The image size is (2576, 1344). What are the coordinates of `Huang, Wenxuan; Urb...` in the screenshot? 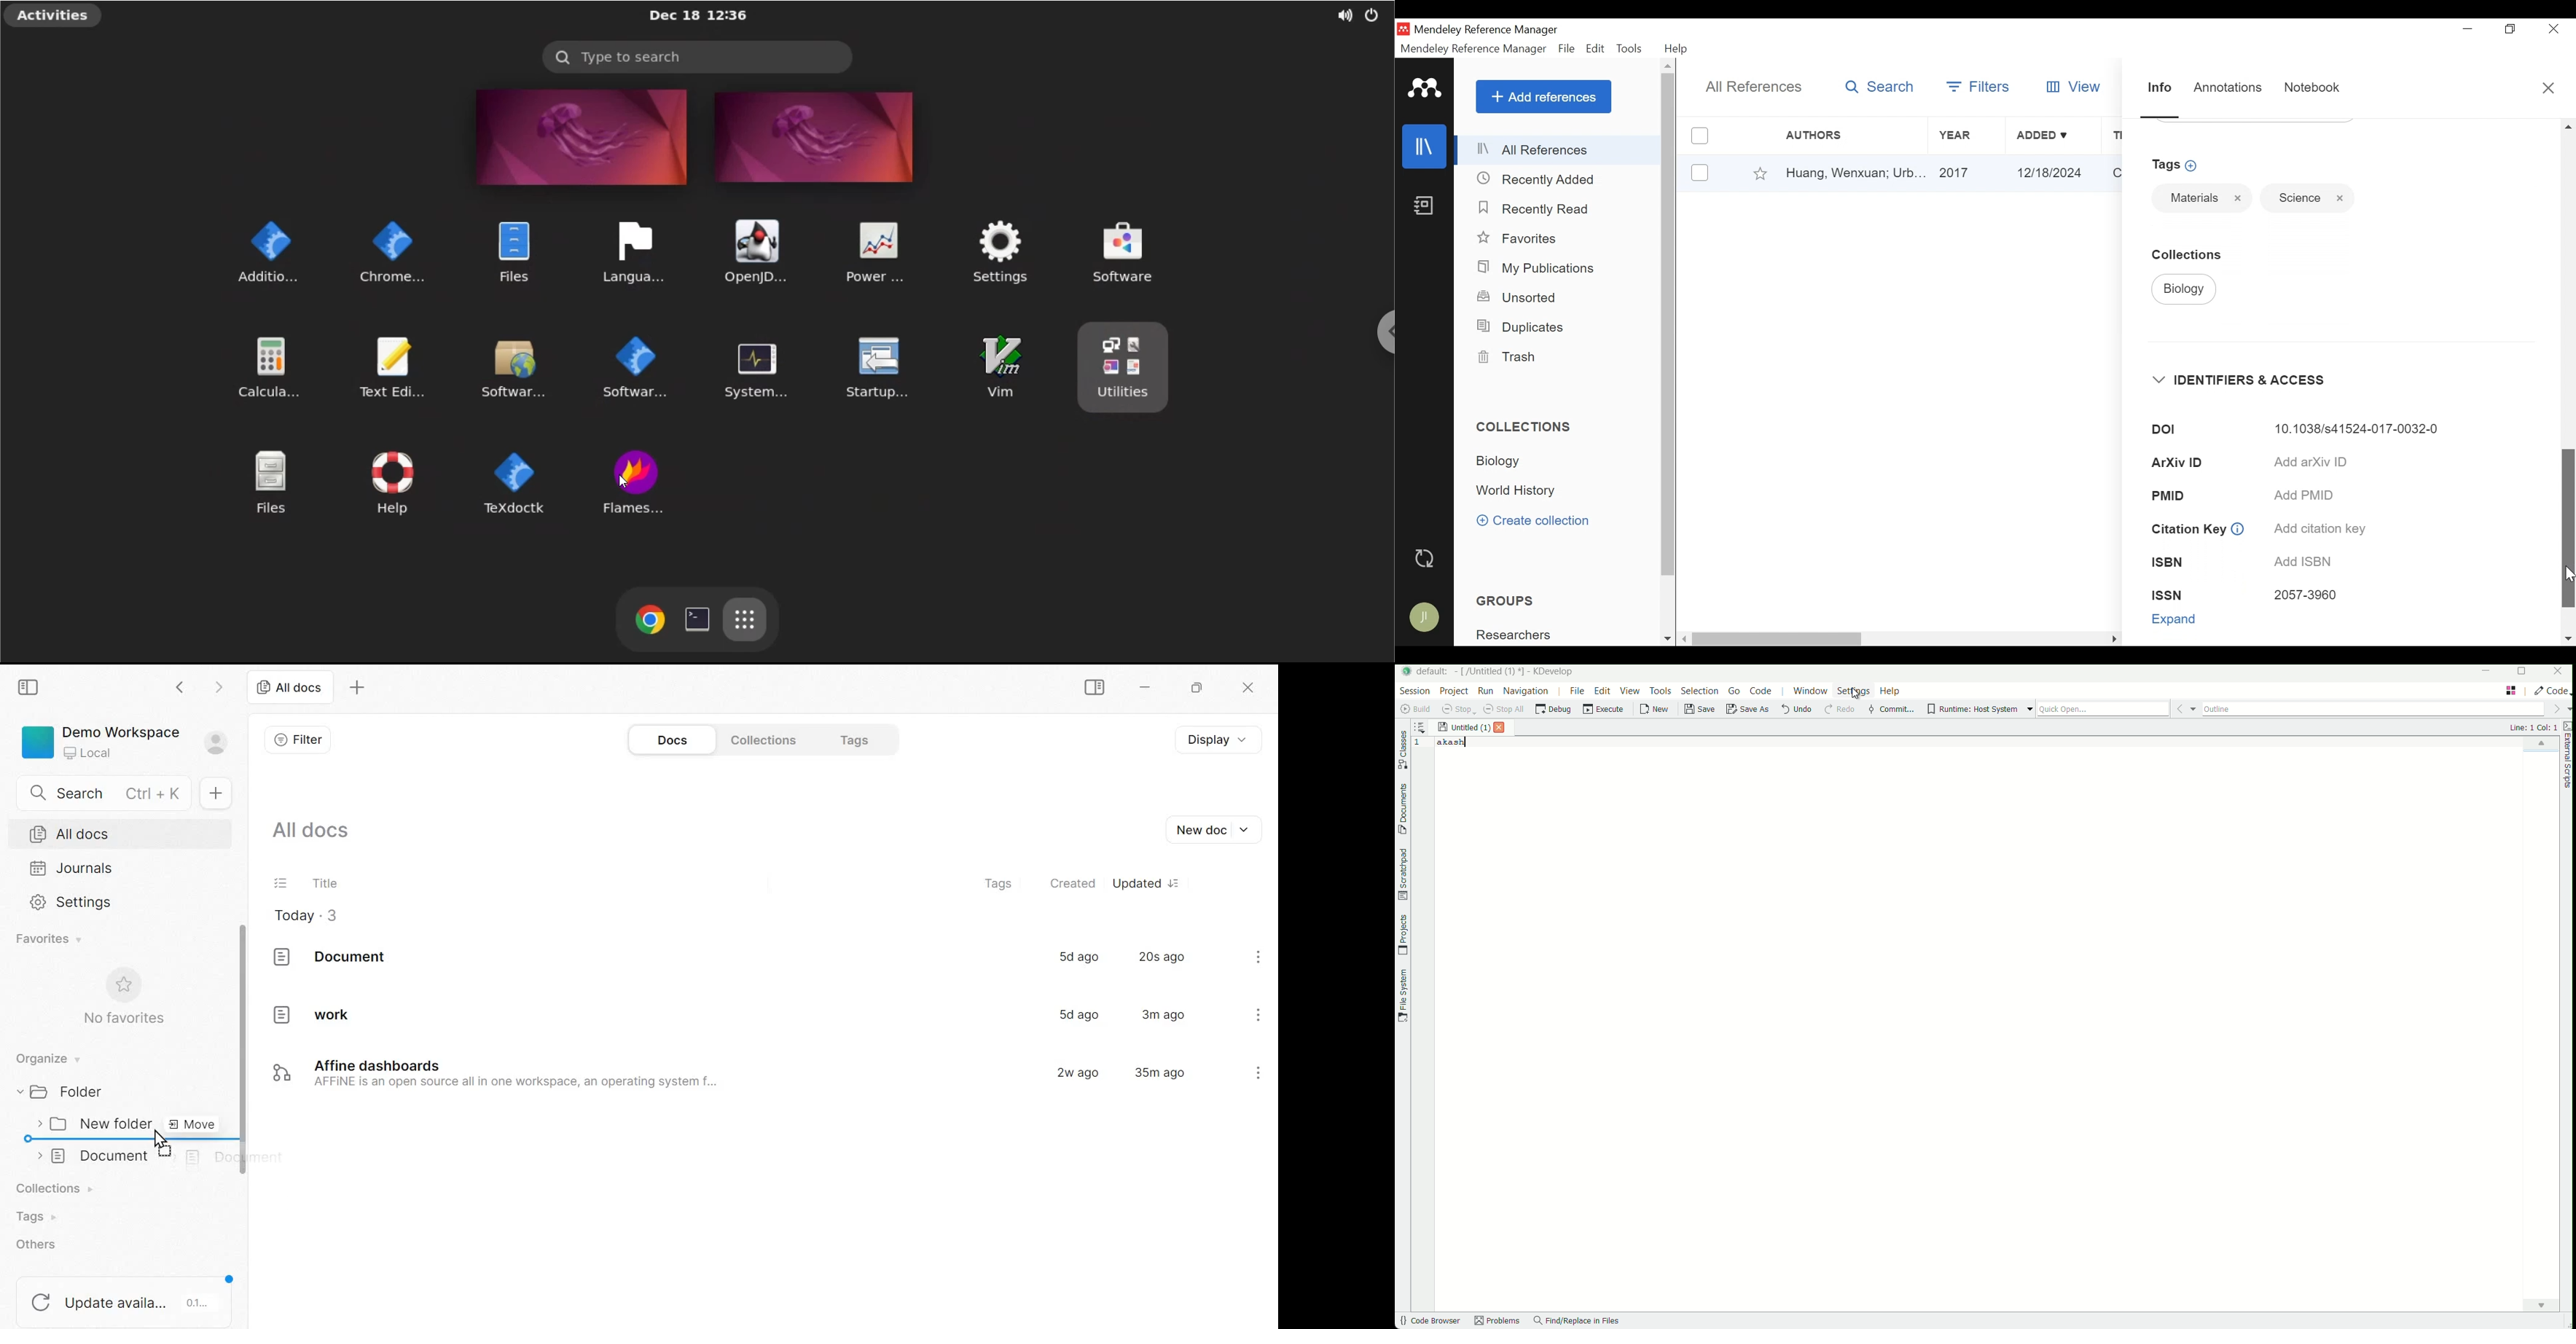 It's located at (1855, 174).